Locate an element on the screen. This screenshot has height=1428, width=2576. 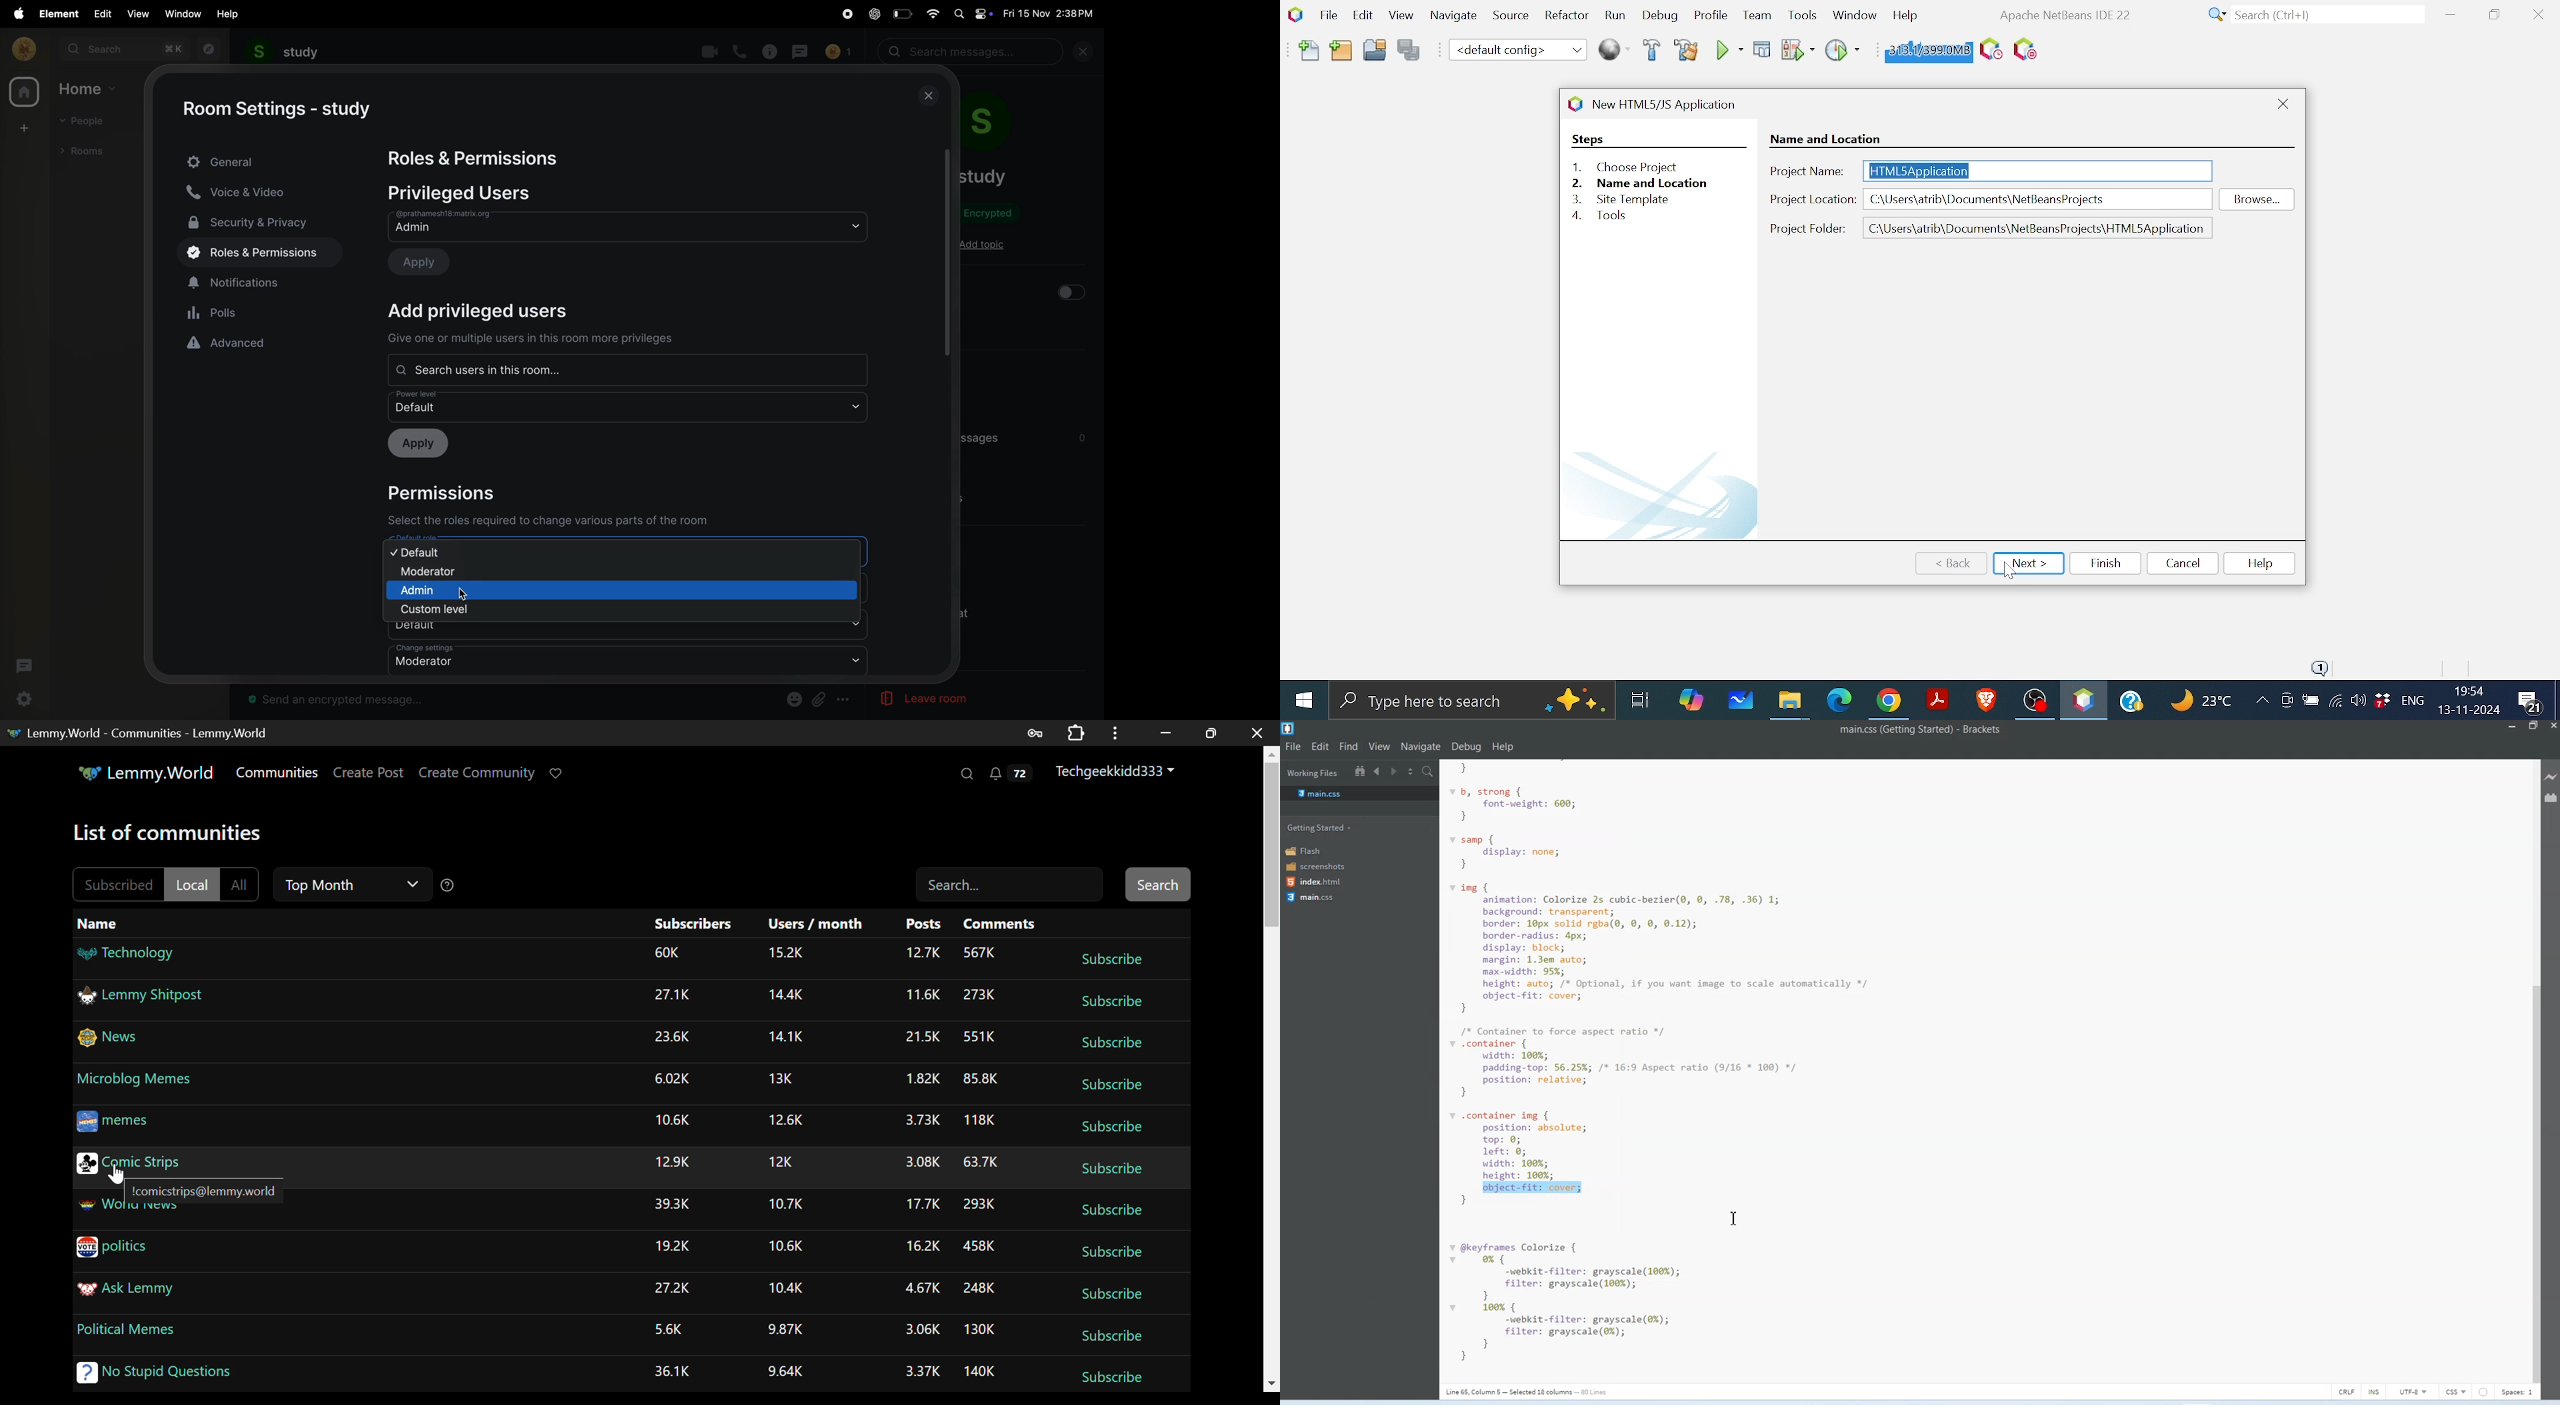
profile is located at coordinates (21, 48).